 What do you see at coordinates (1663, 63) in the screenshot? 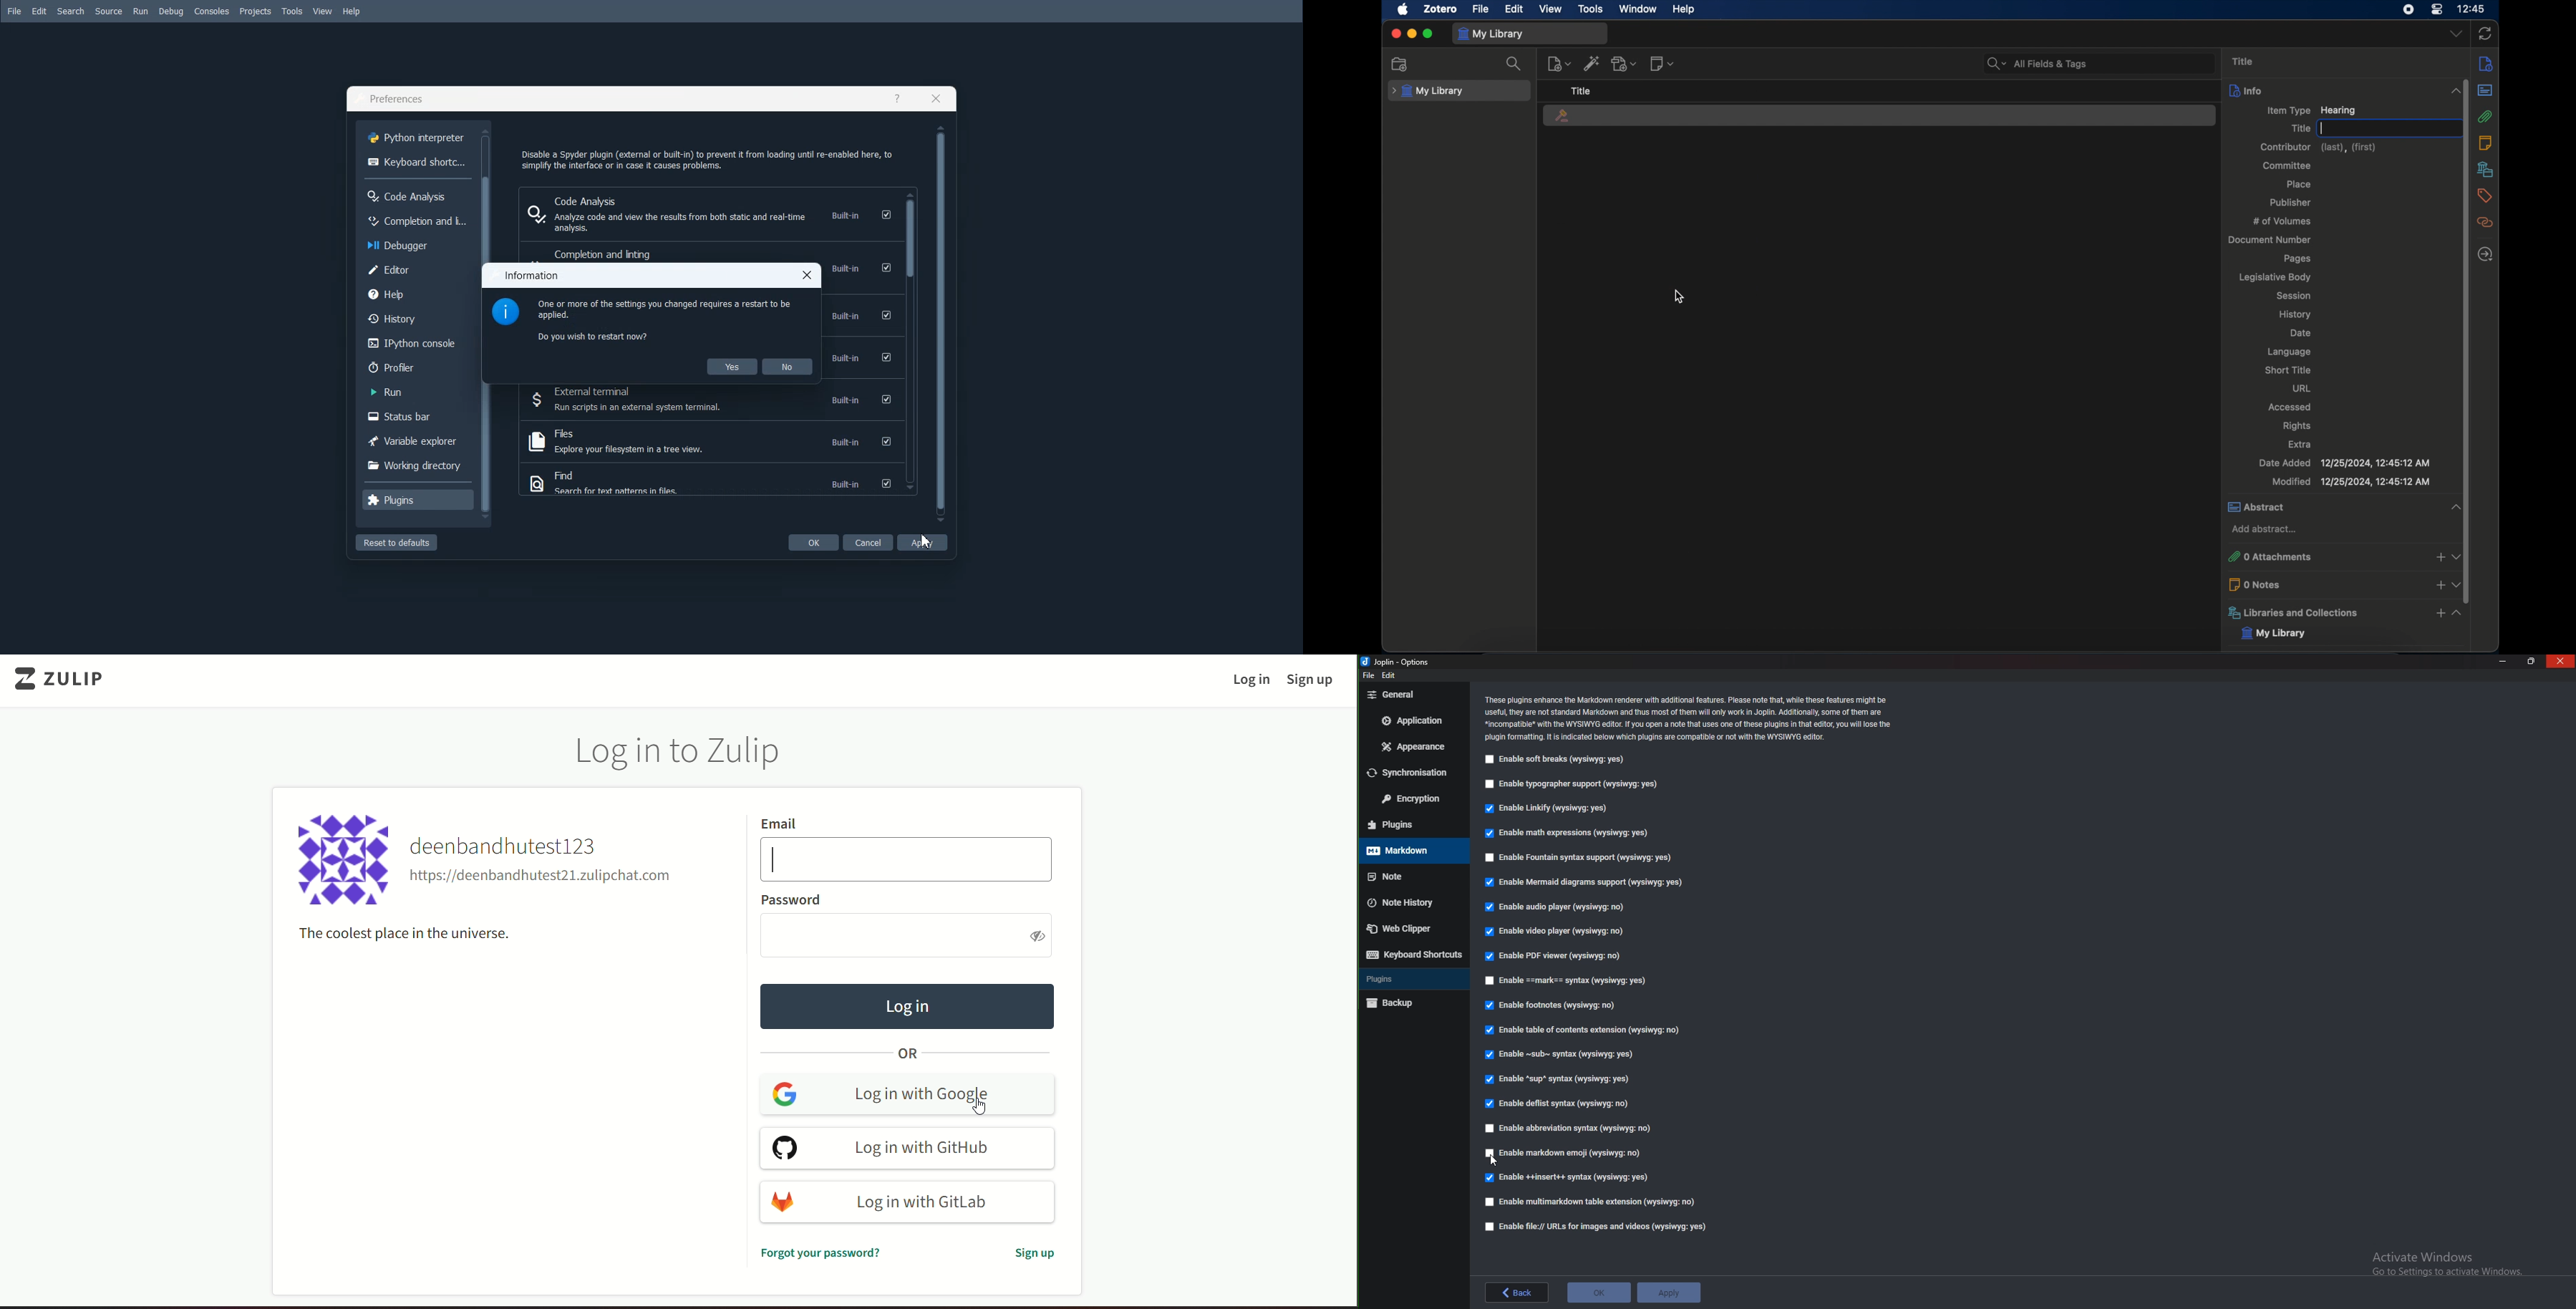
I see `new notes` at bounding box center [1663, 63].